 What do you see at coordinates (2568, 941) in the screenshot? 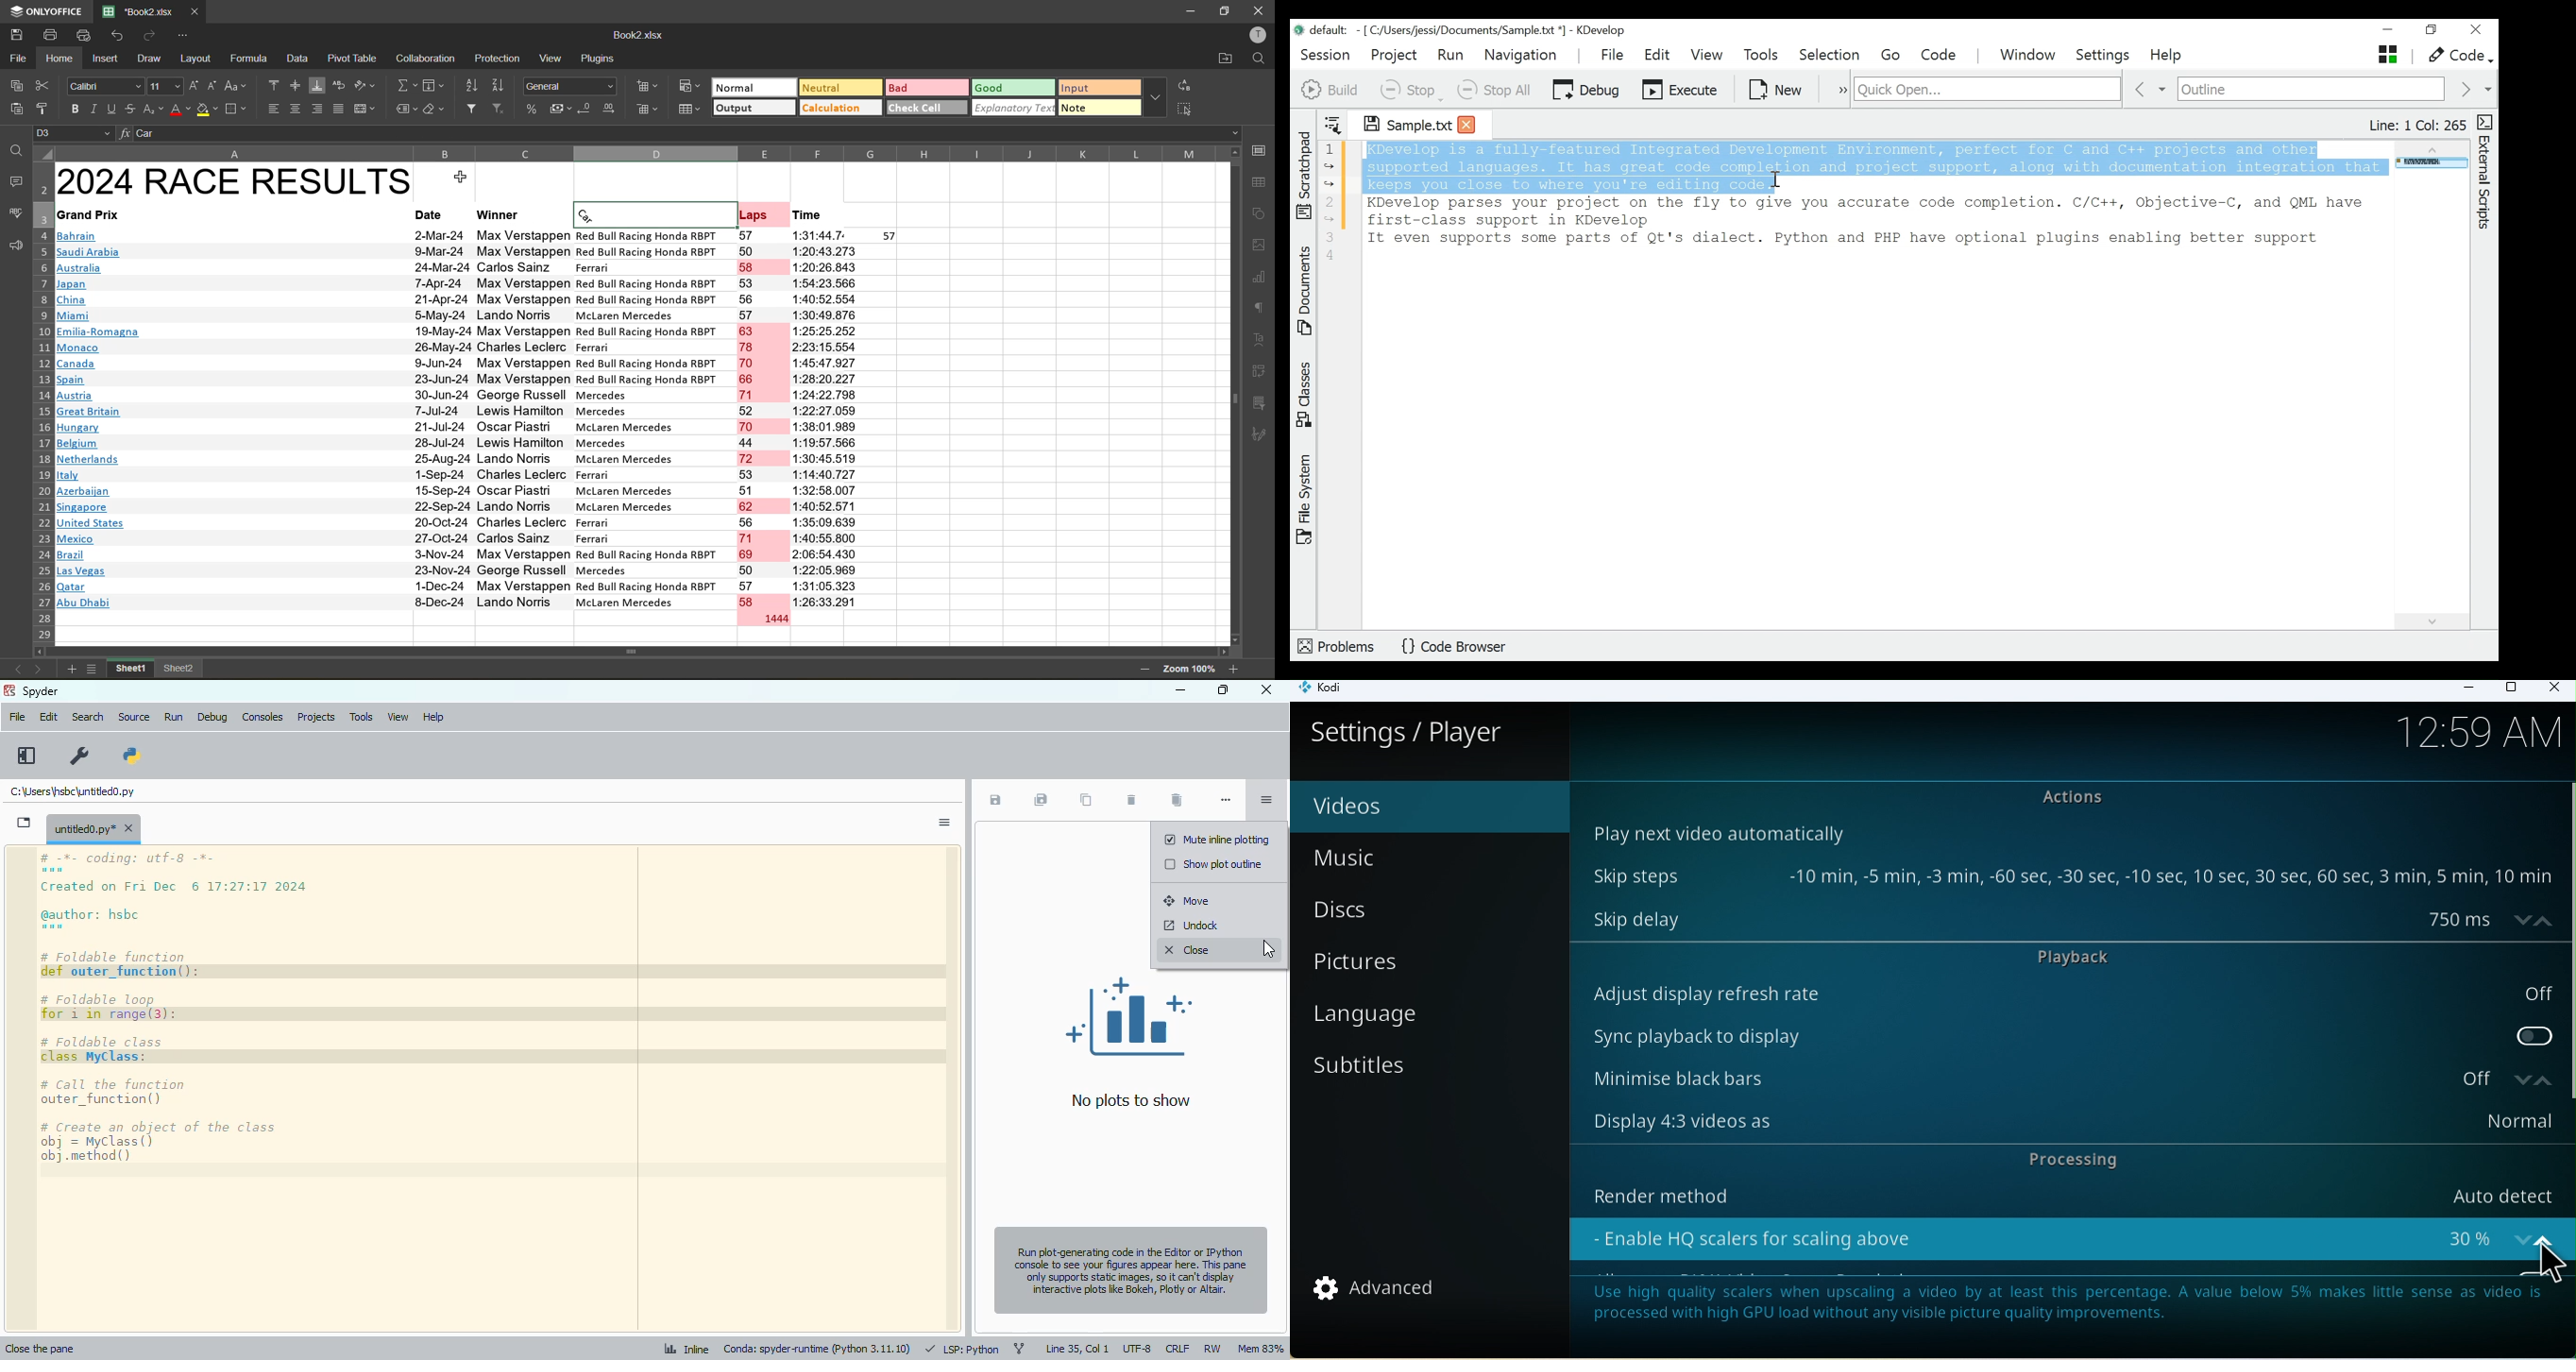
I see `vertical scroll bar` at bounding box center [2568, 941].